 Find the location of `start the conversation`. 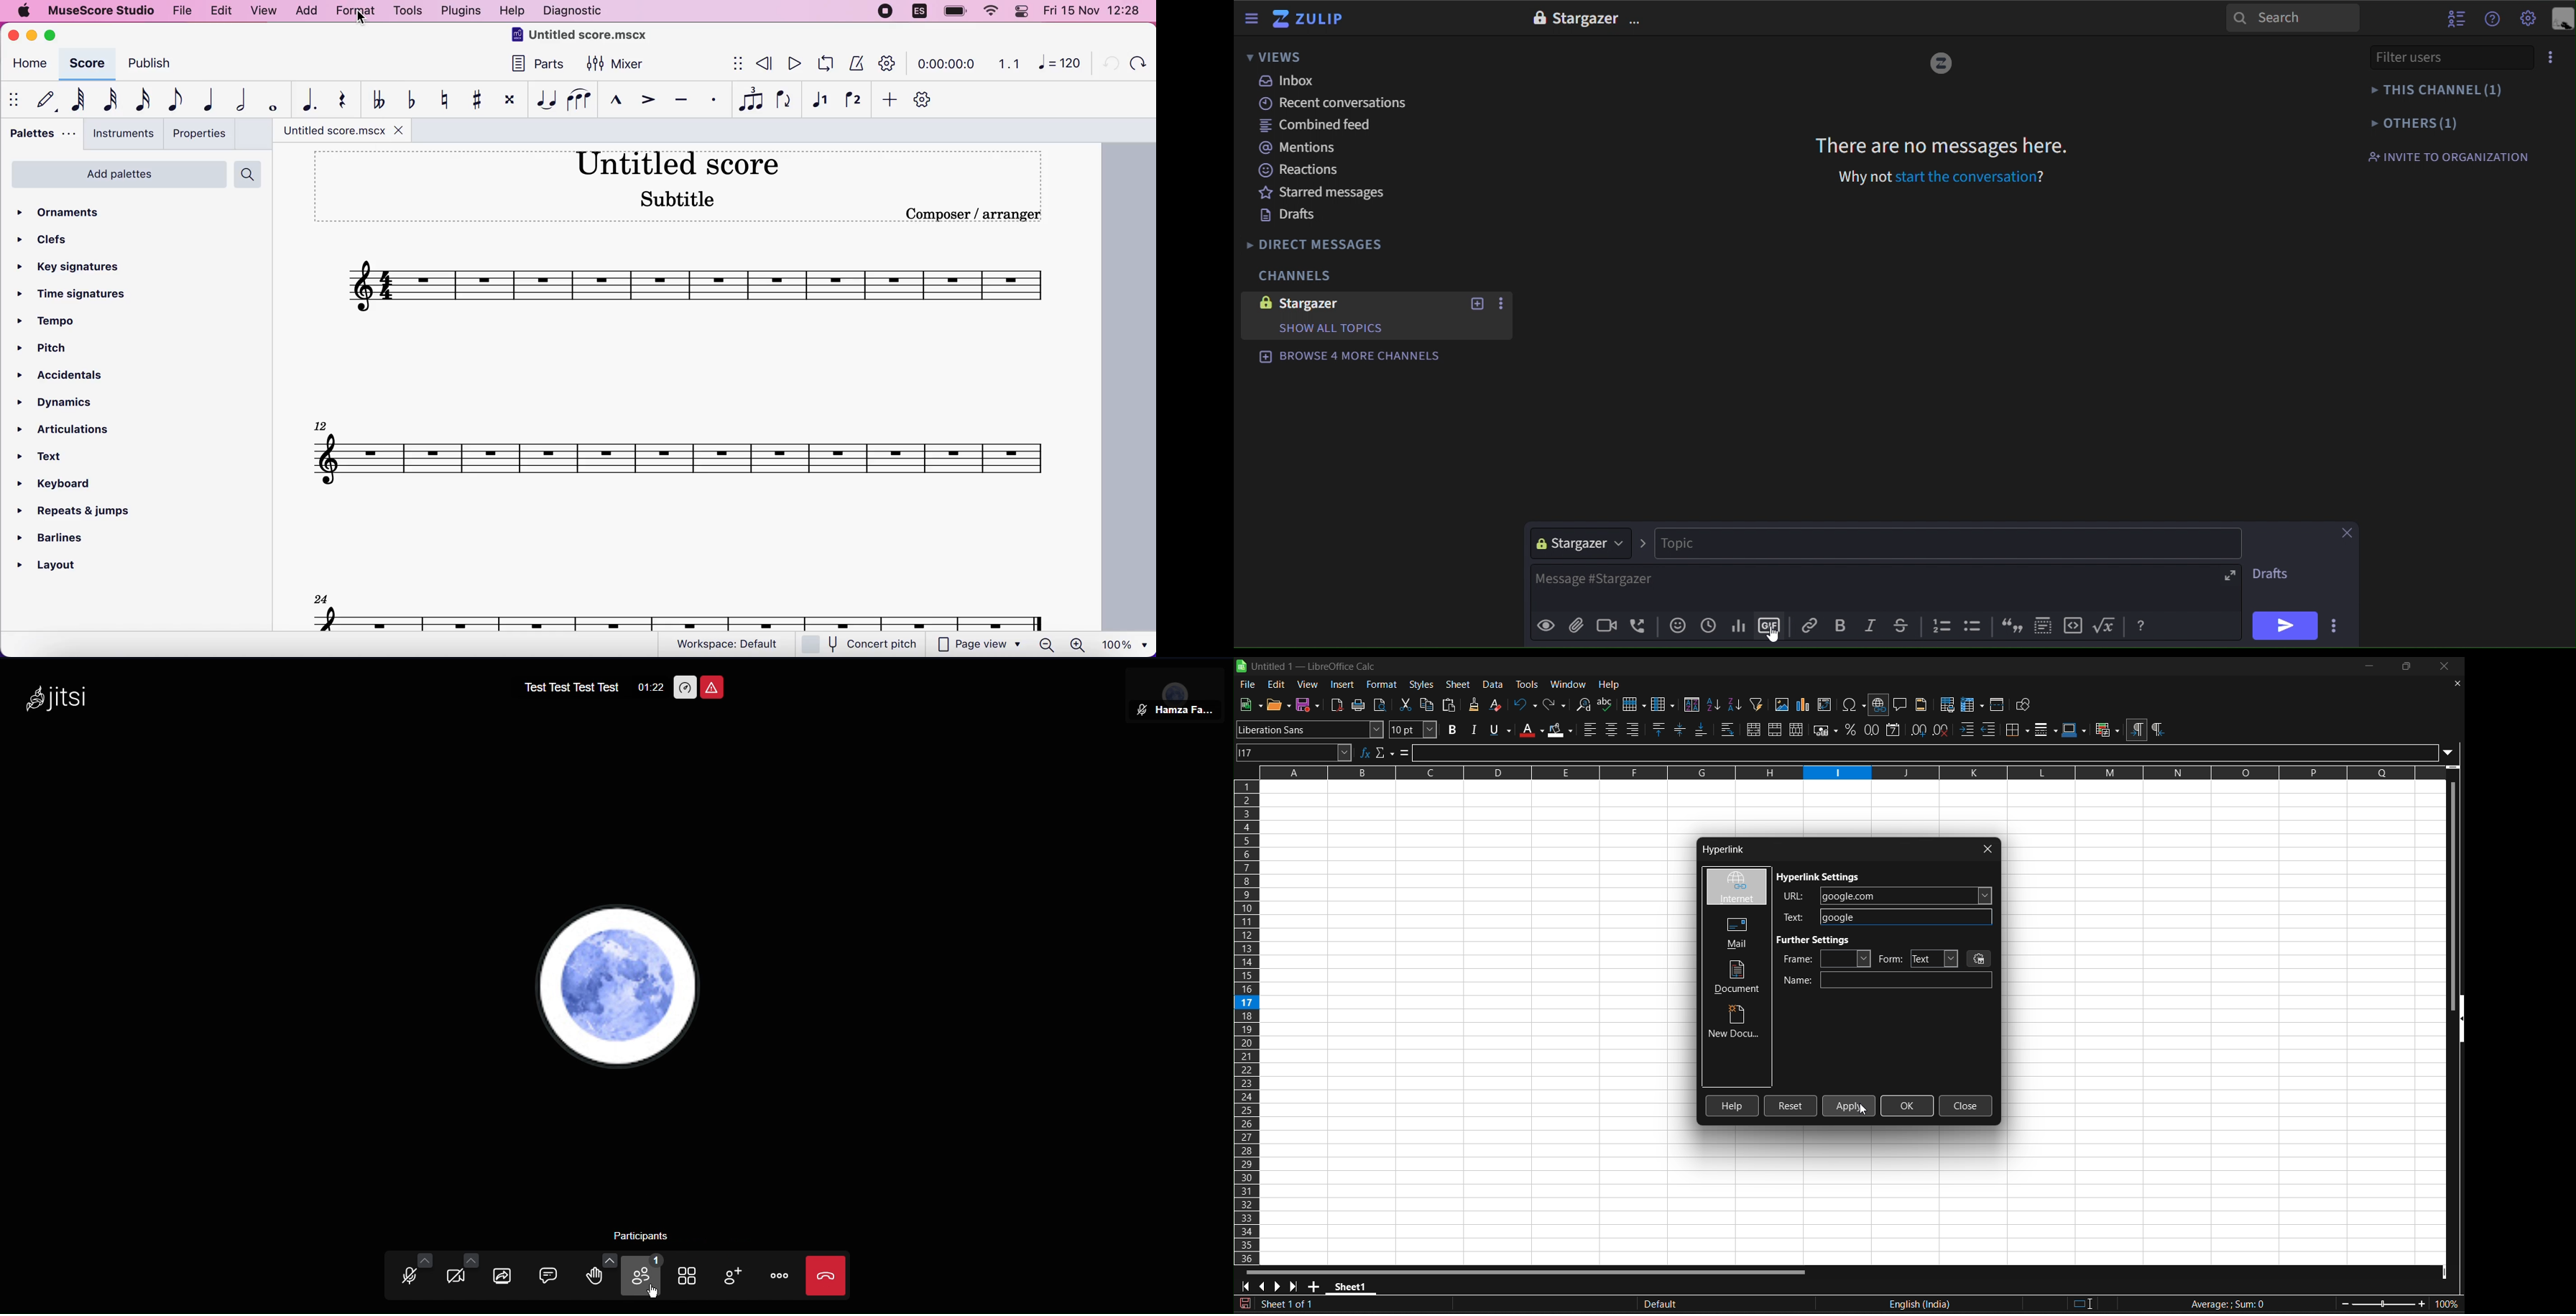

start the conversation is located at coordinates (1964, 177).